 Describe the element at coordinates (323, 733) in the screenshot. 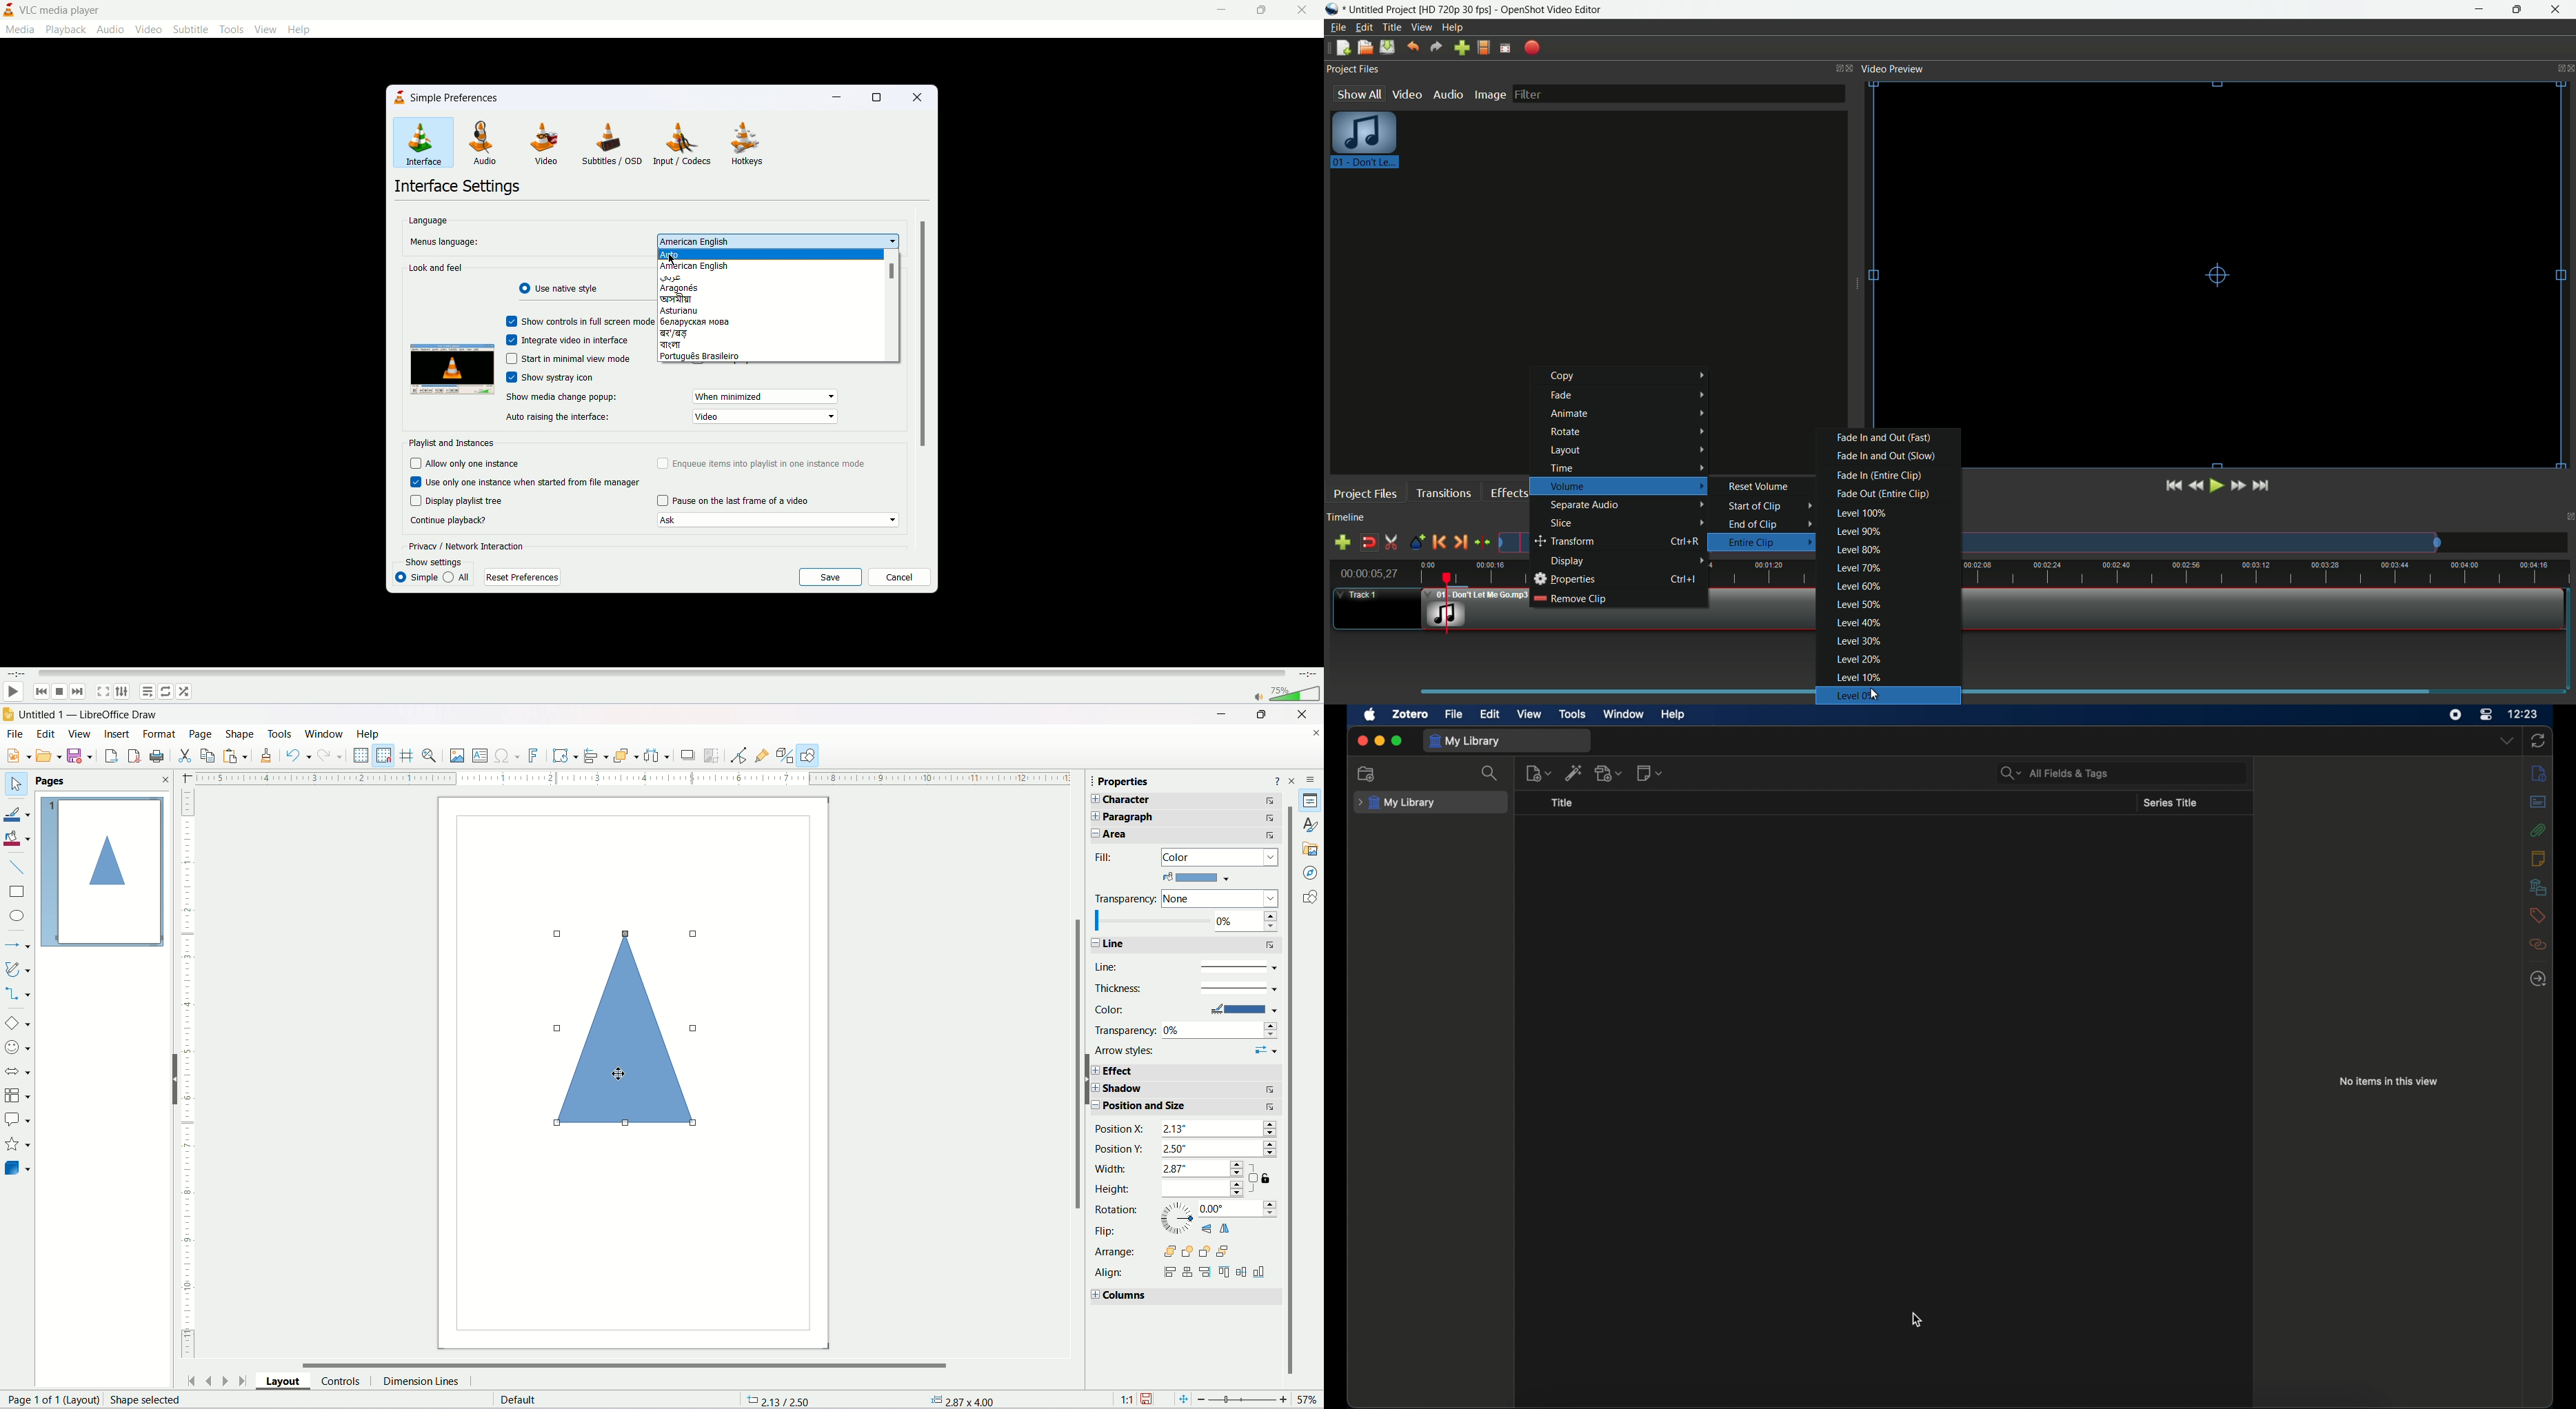

I see `Window` at that location.